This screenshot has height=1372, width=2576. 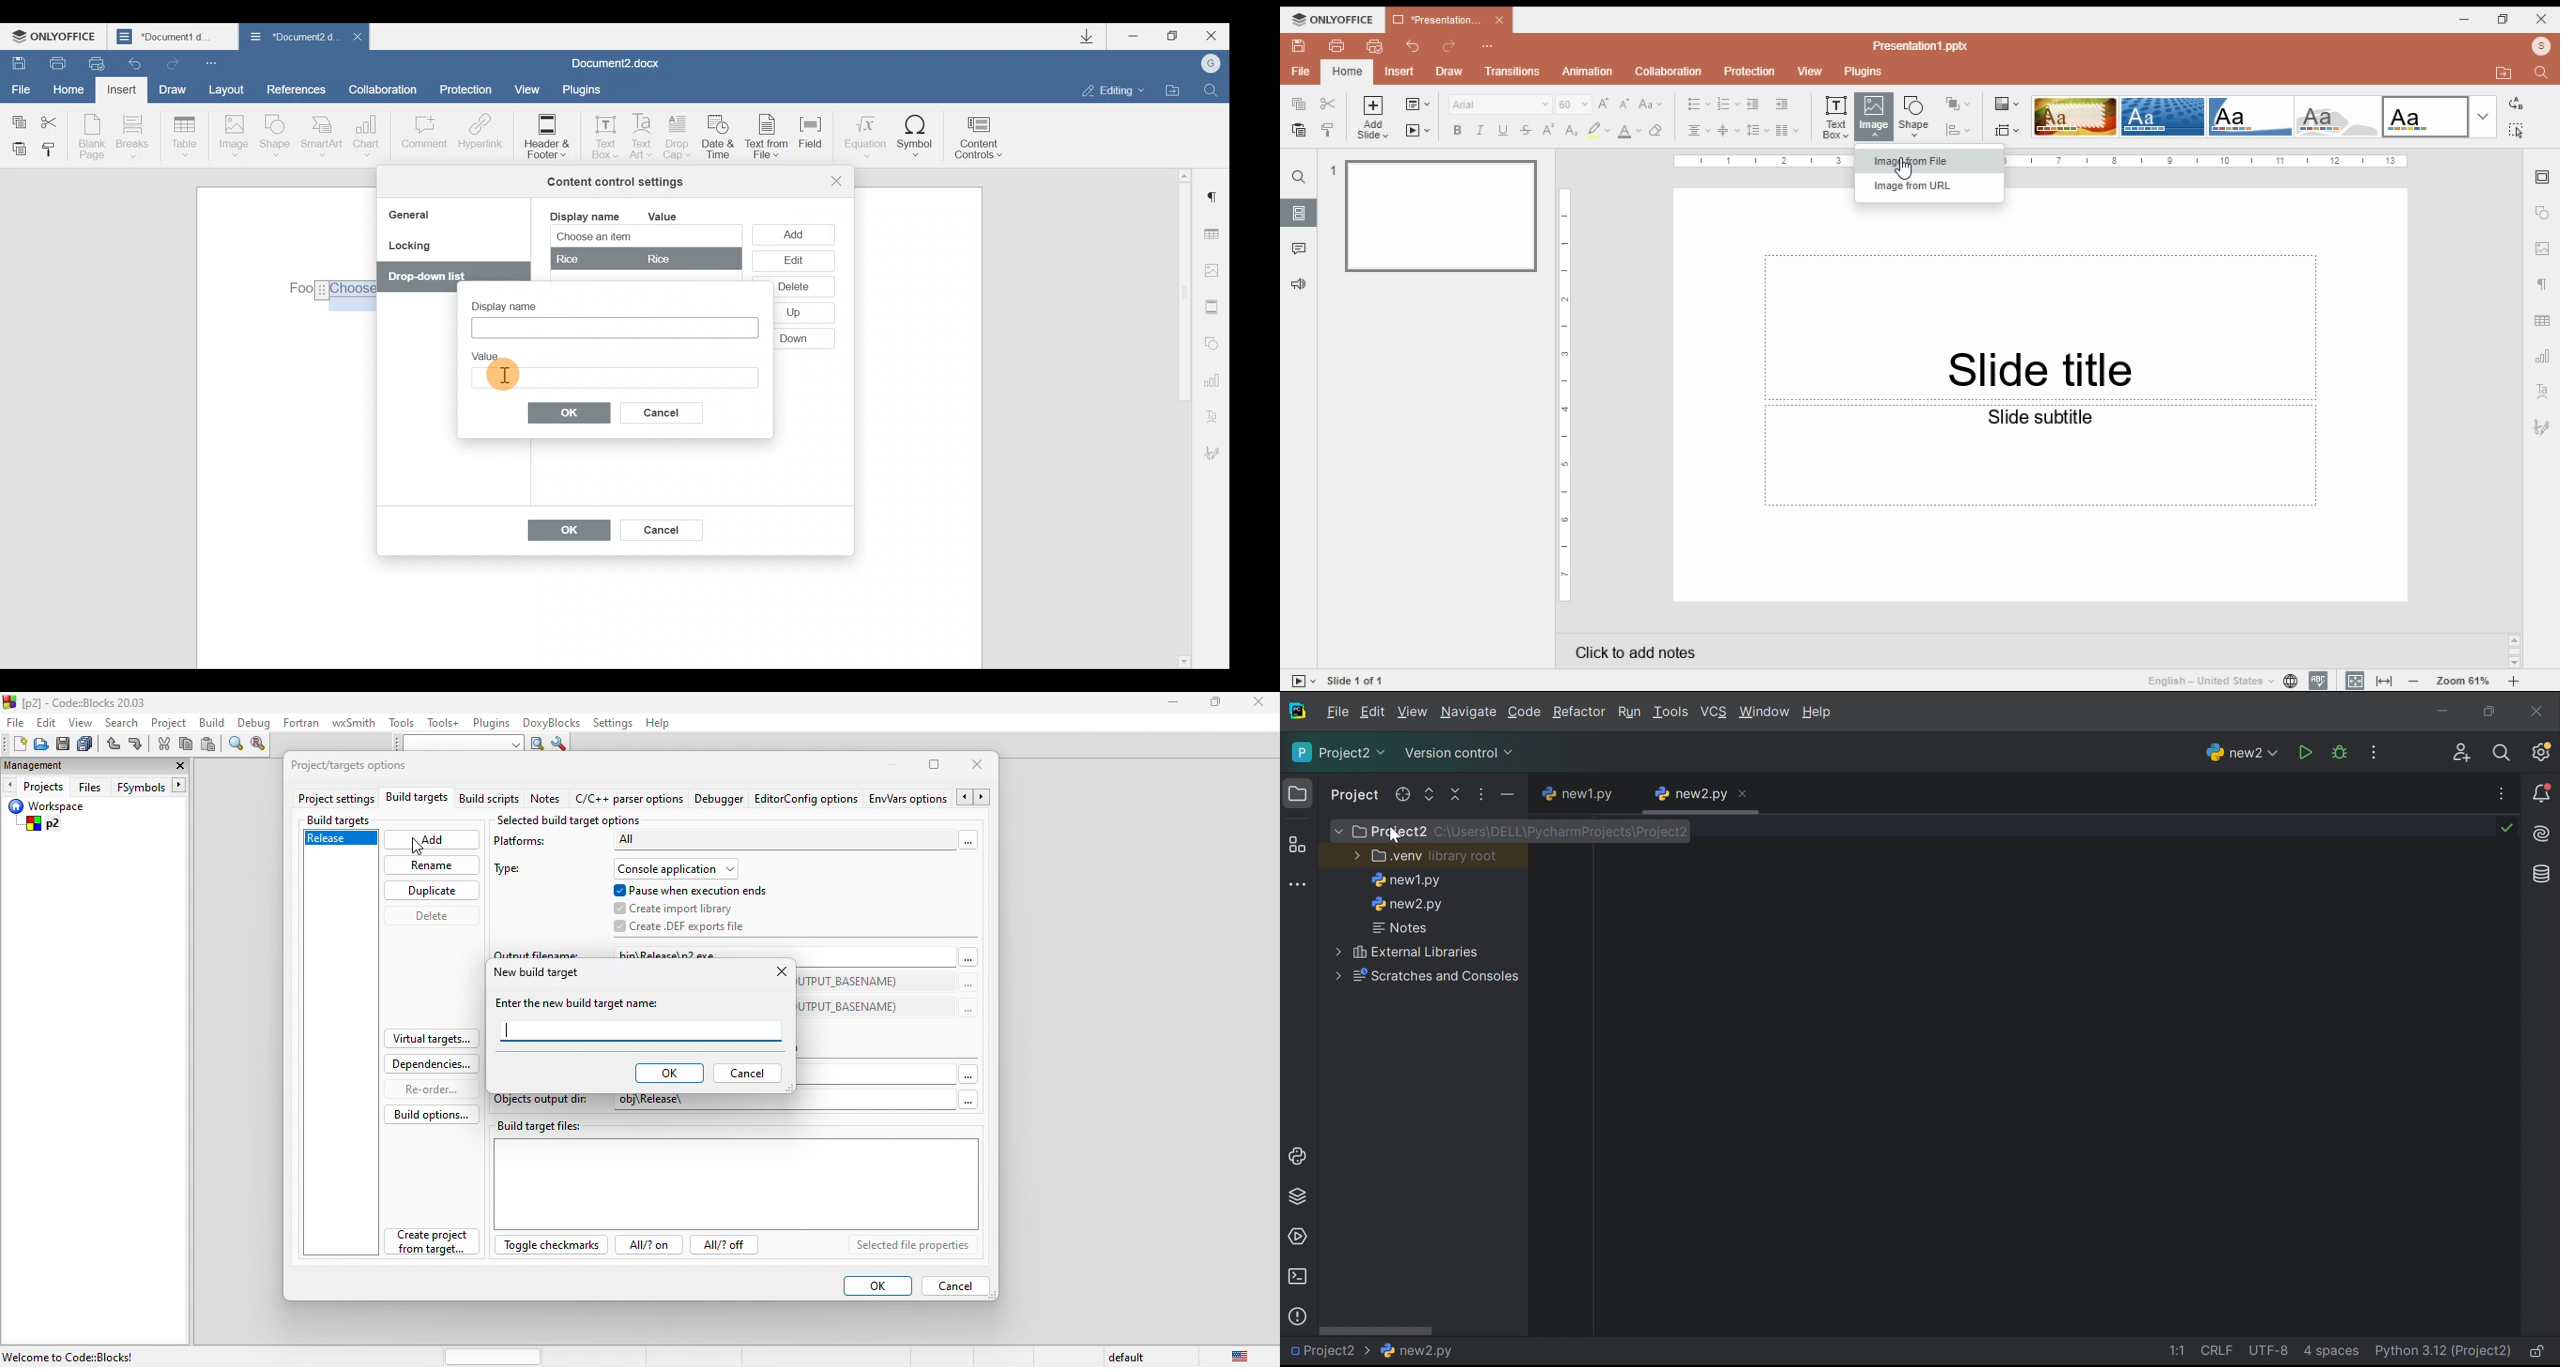 What do you see at coordinates (891, 765) in the screenshot?
I see `minimize` at bounding box center [891, 765].